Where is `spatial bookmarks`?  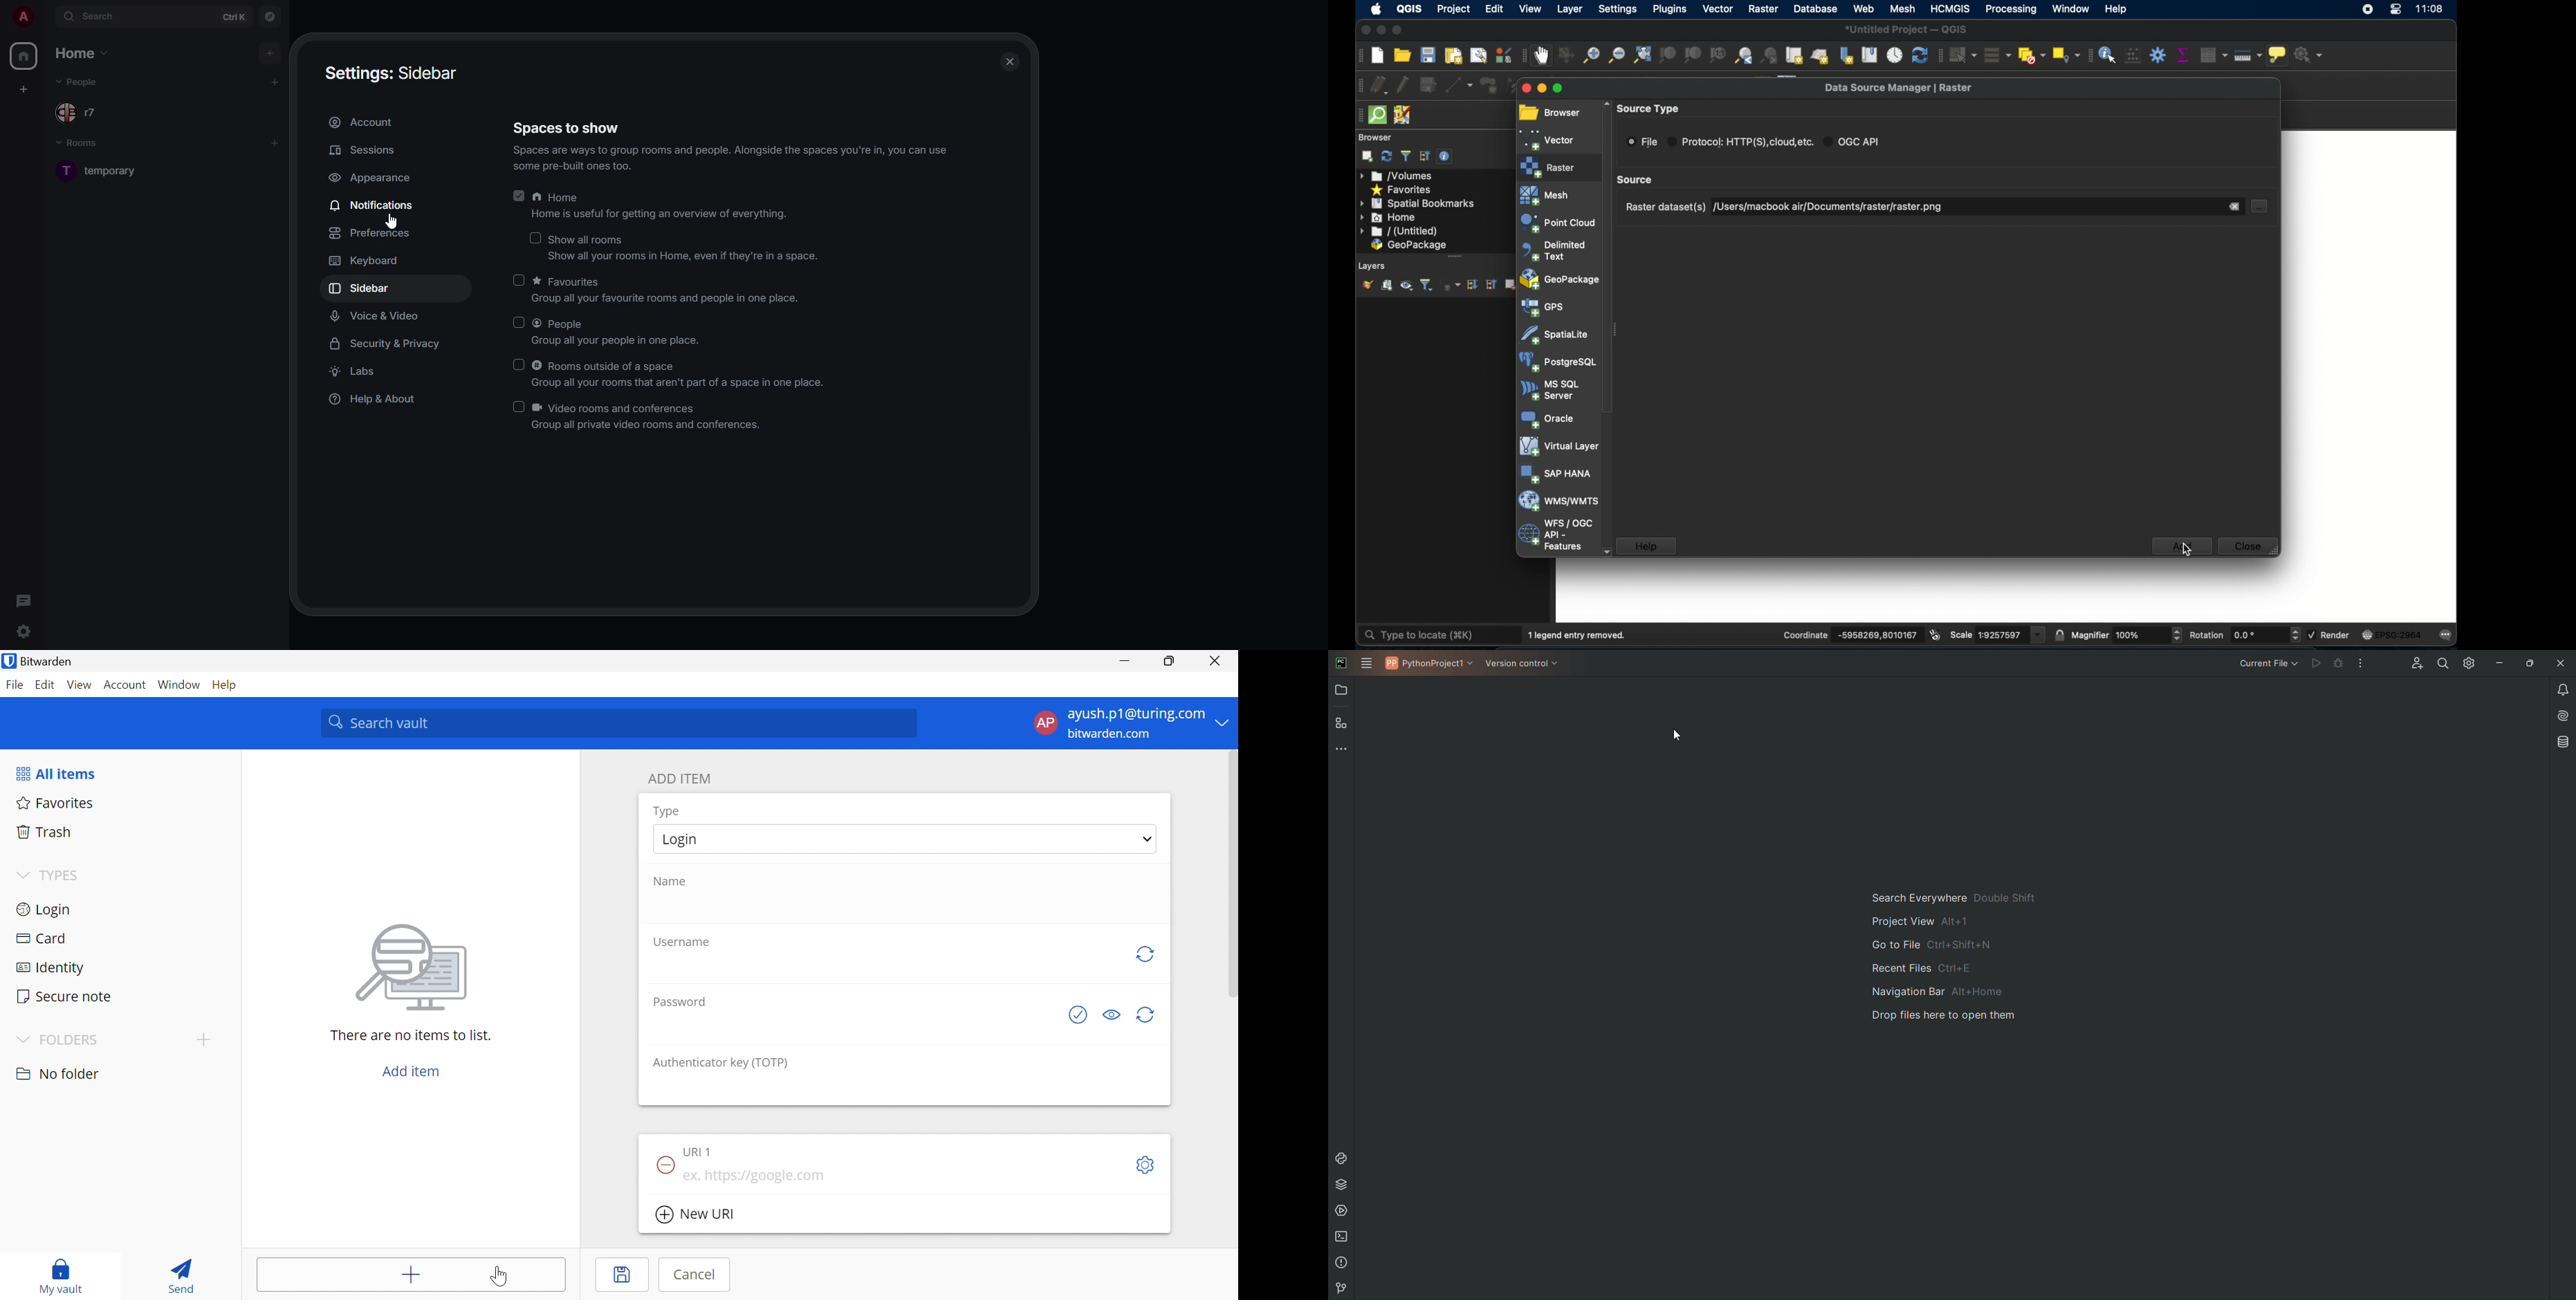 spatial bookmarks is located at coordinates (1418, 203).